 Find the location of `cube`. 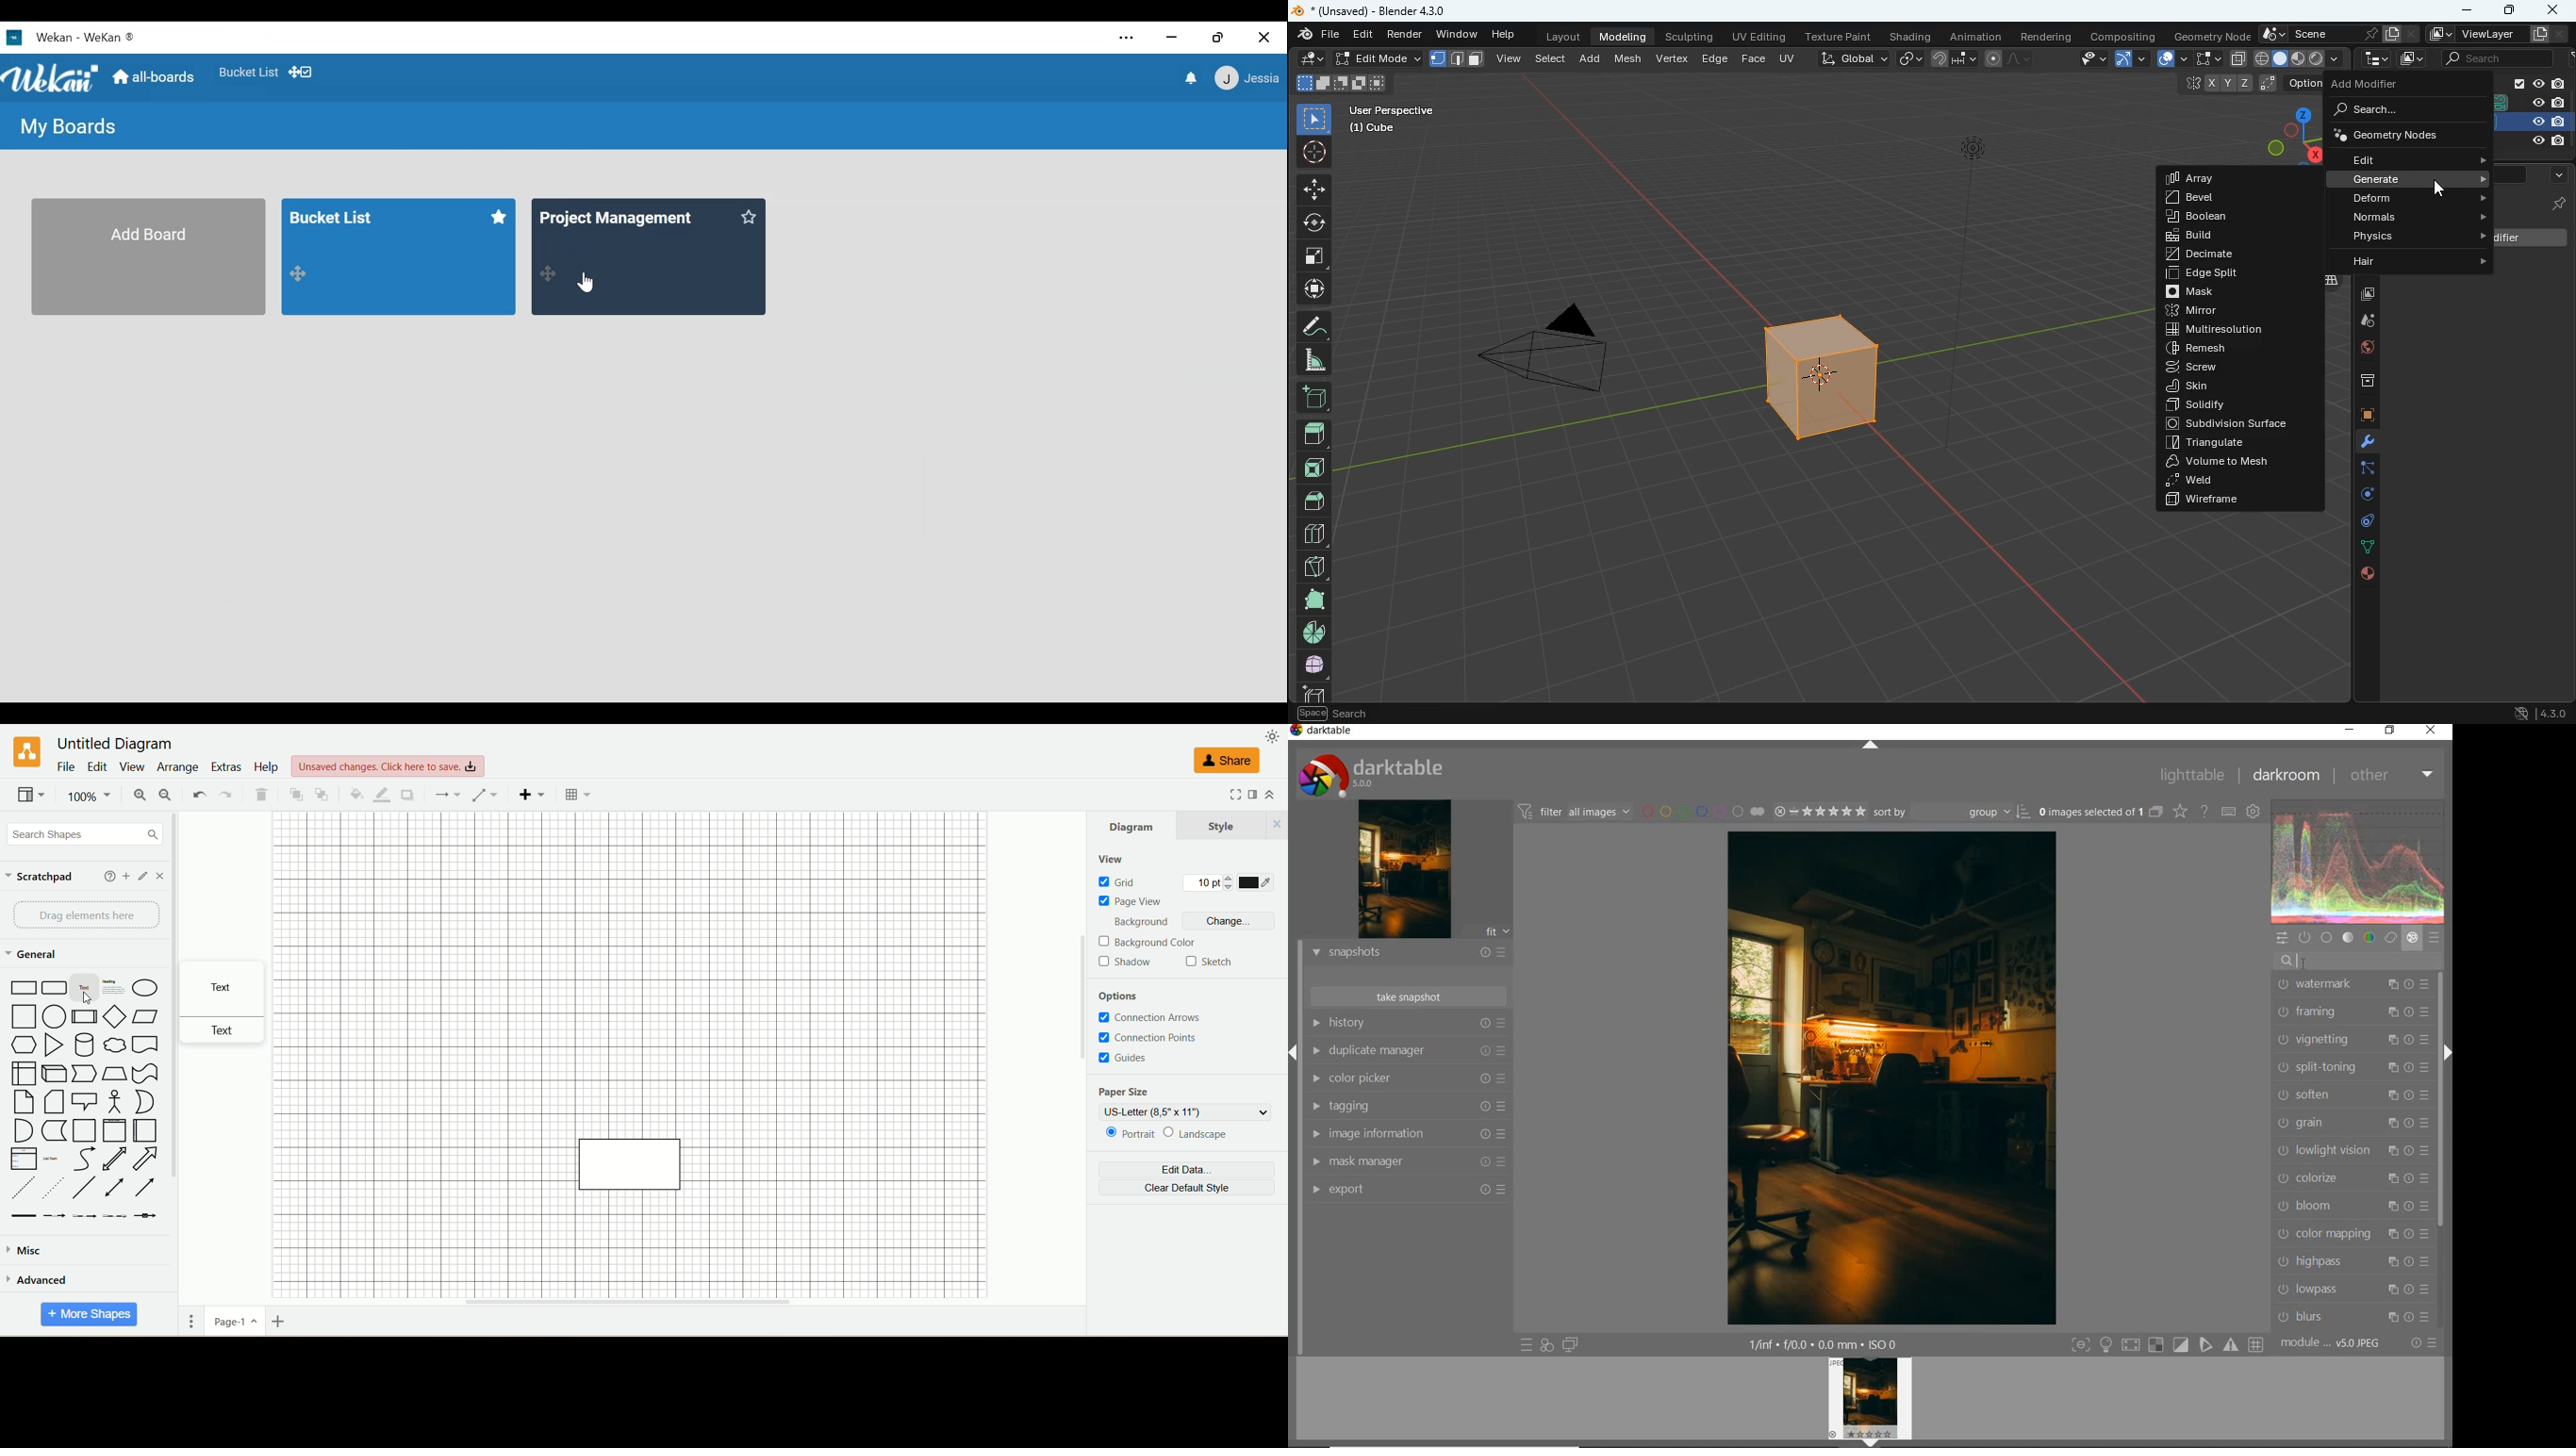

cube is located at coordinates (1841, 377).